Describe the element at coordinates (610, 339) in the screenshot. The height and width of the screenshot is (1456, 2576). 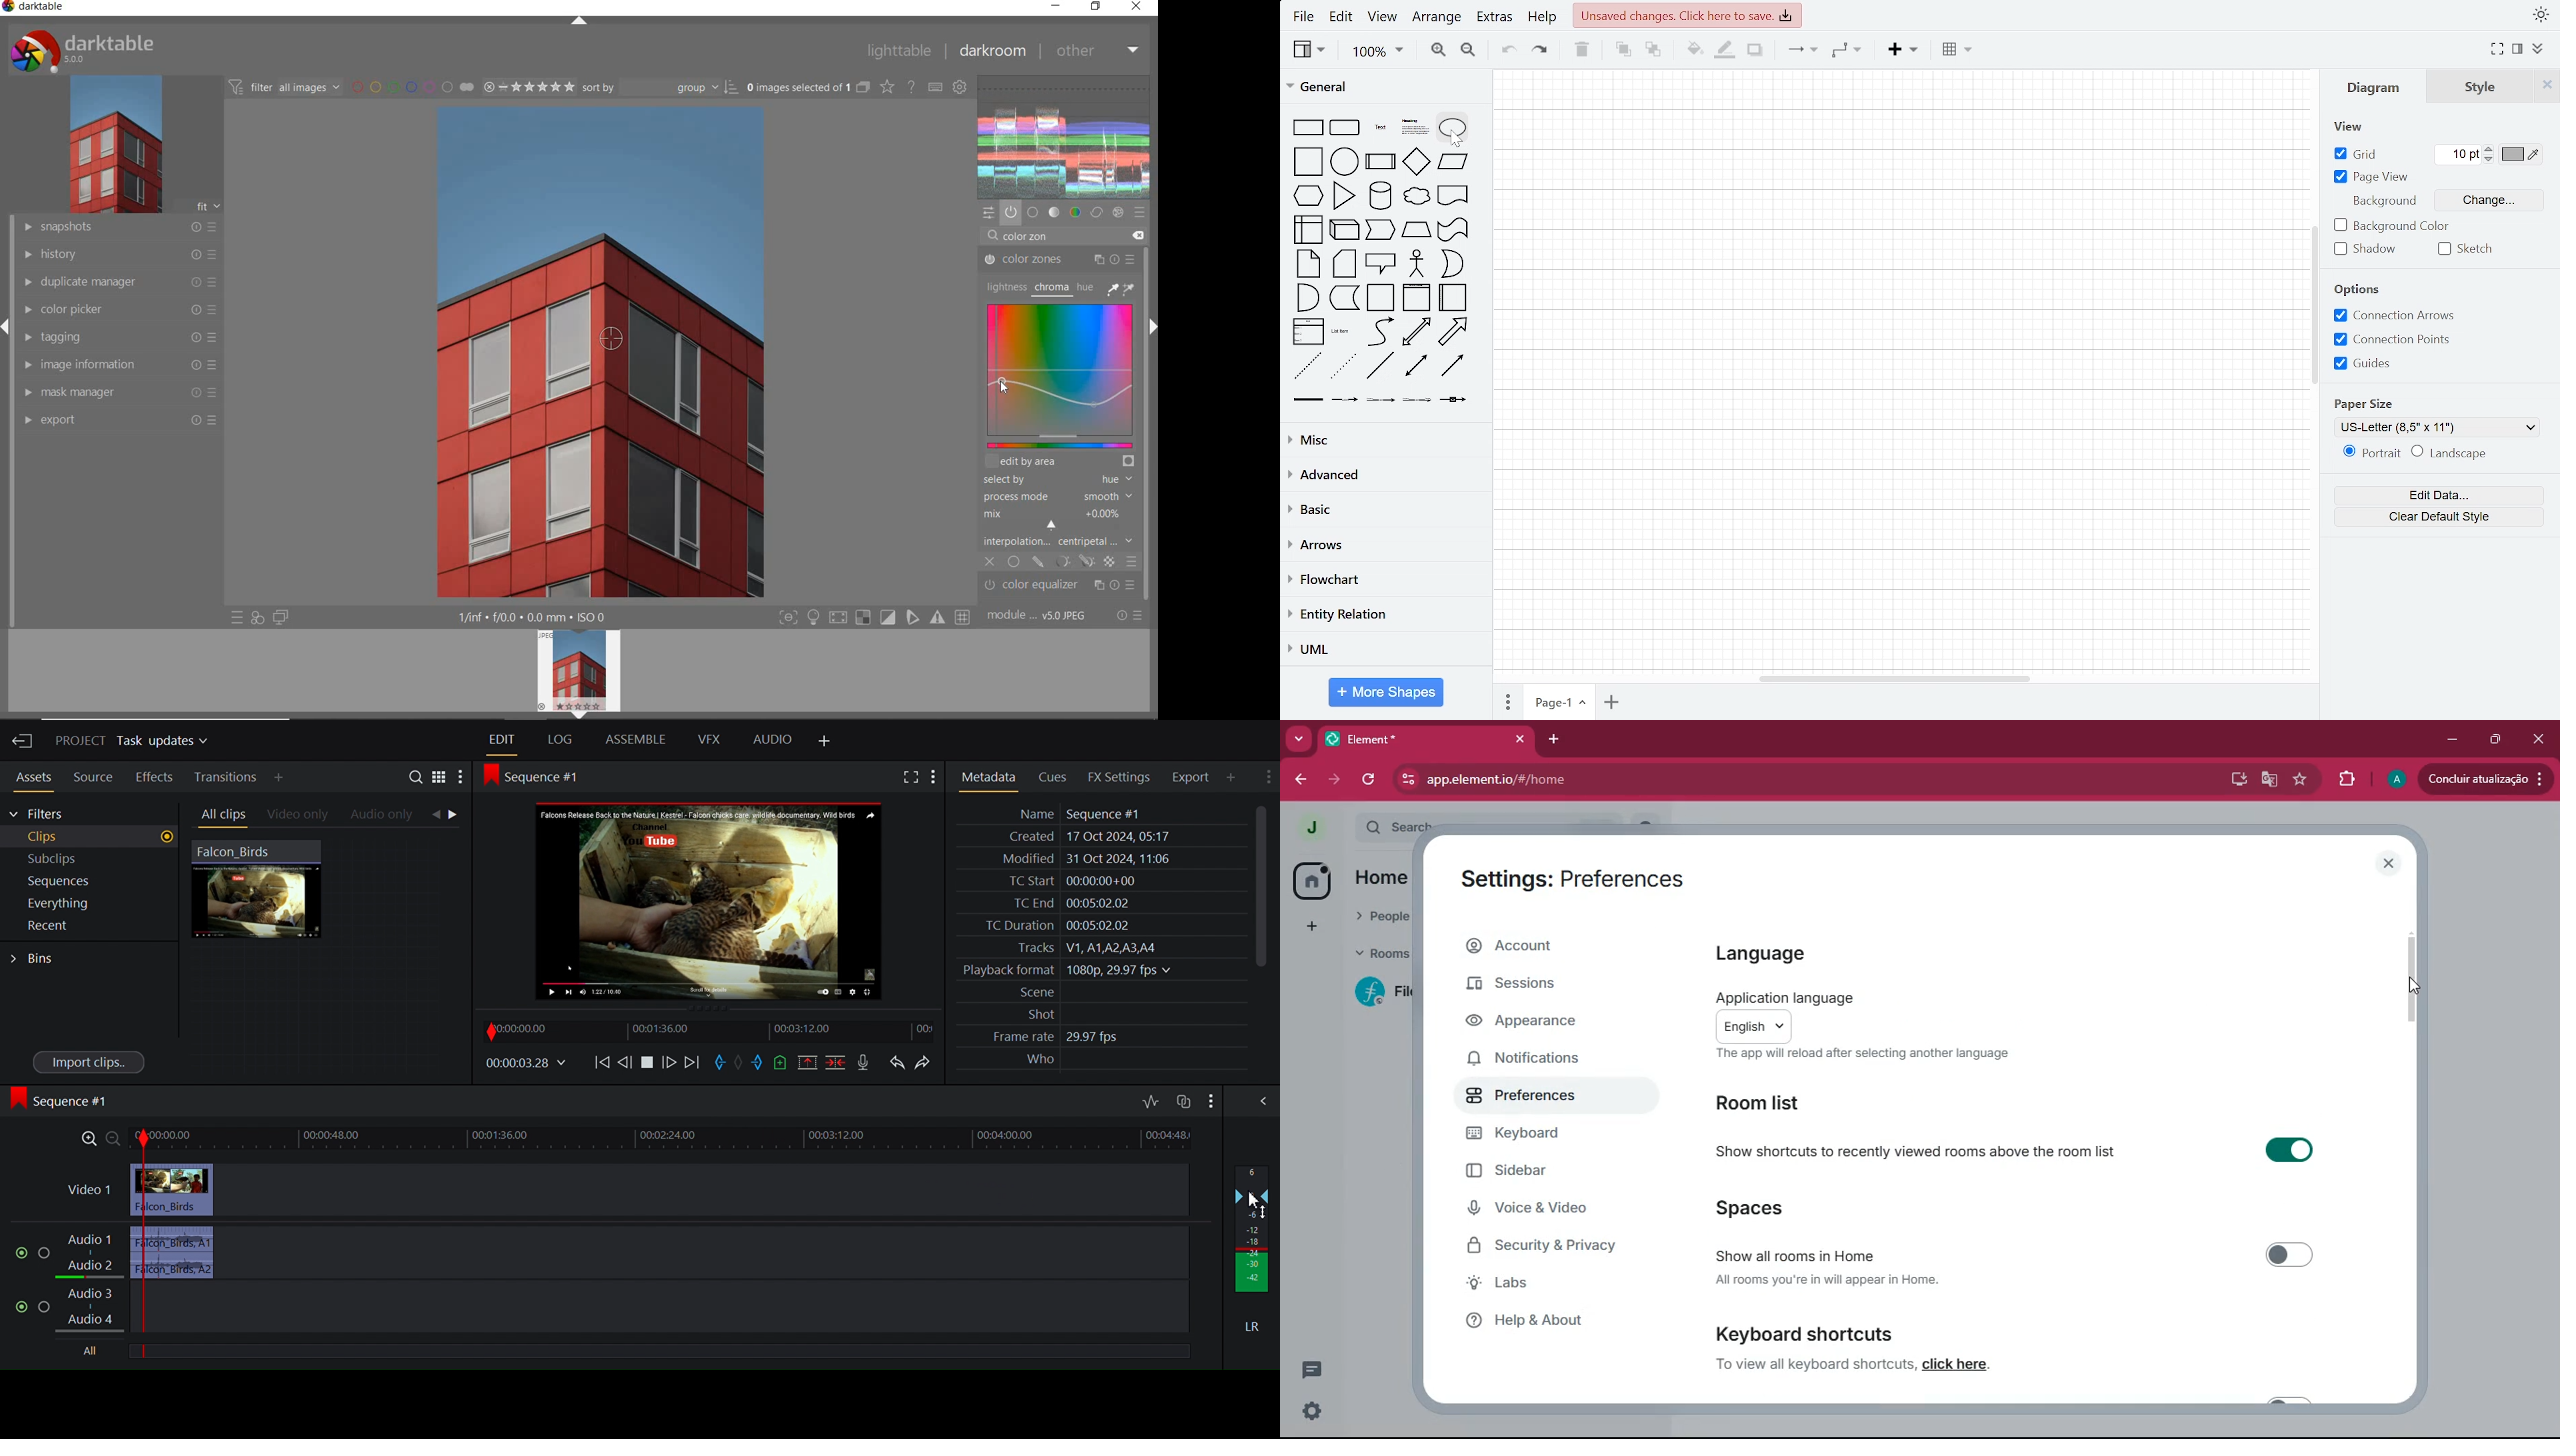
I see `COLOR PICKER TOOL POSITION` at that location.